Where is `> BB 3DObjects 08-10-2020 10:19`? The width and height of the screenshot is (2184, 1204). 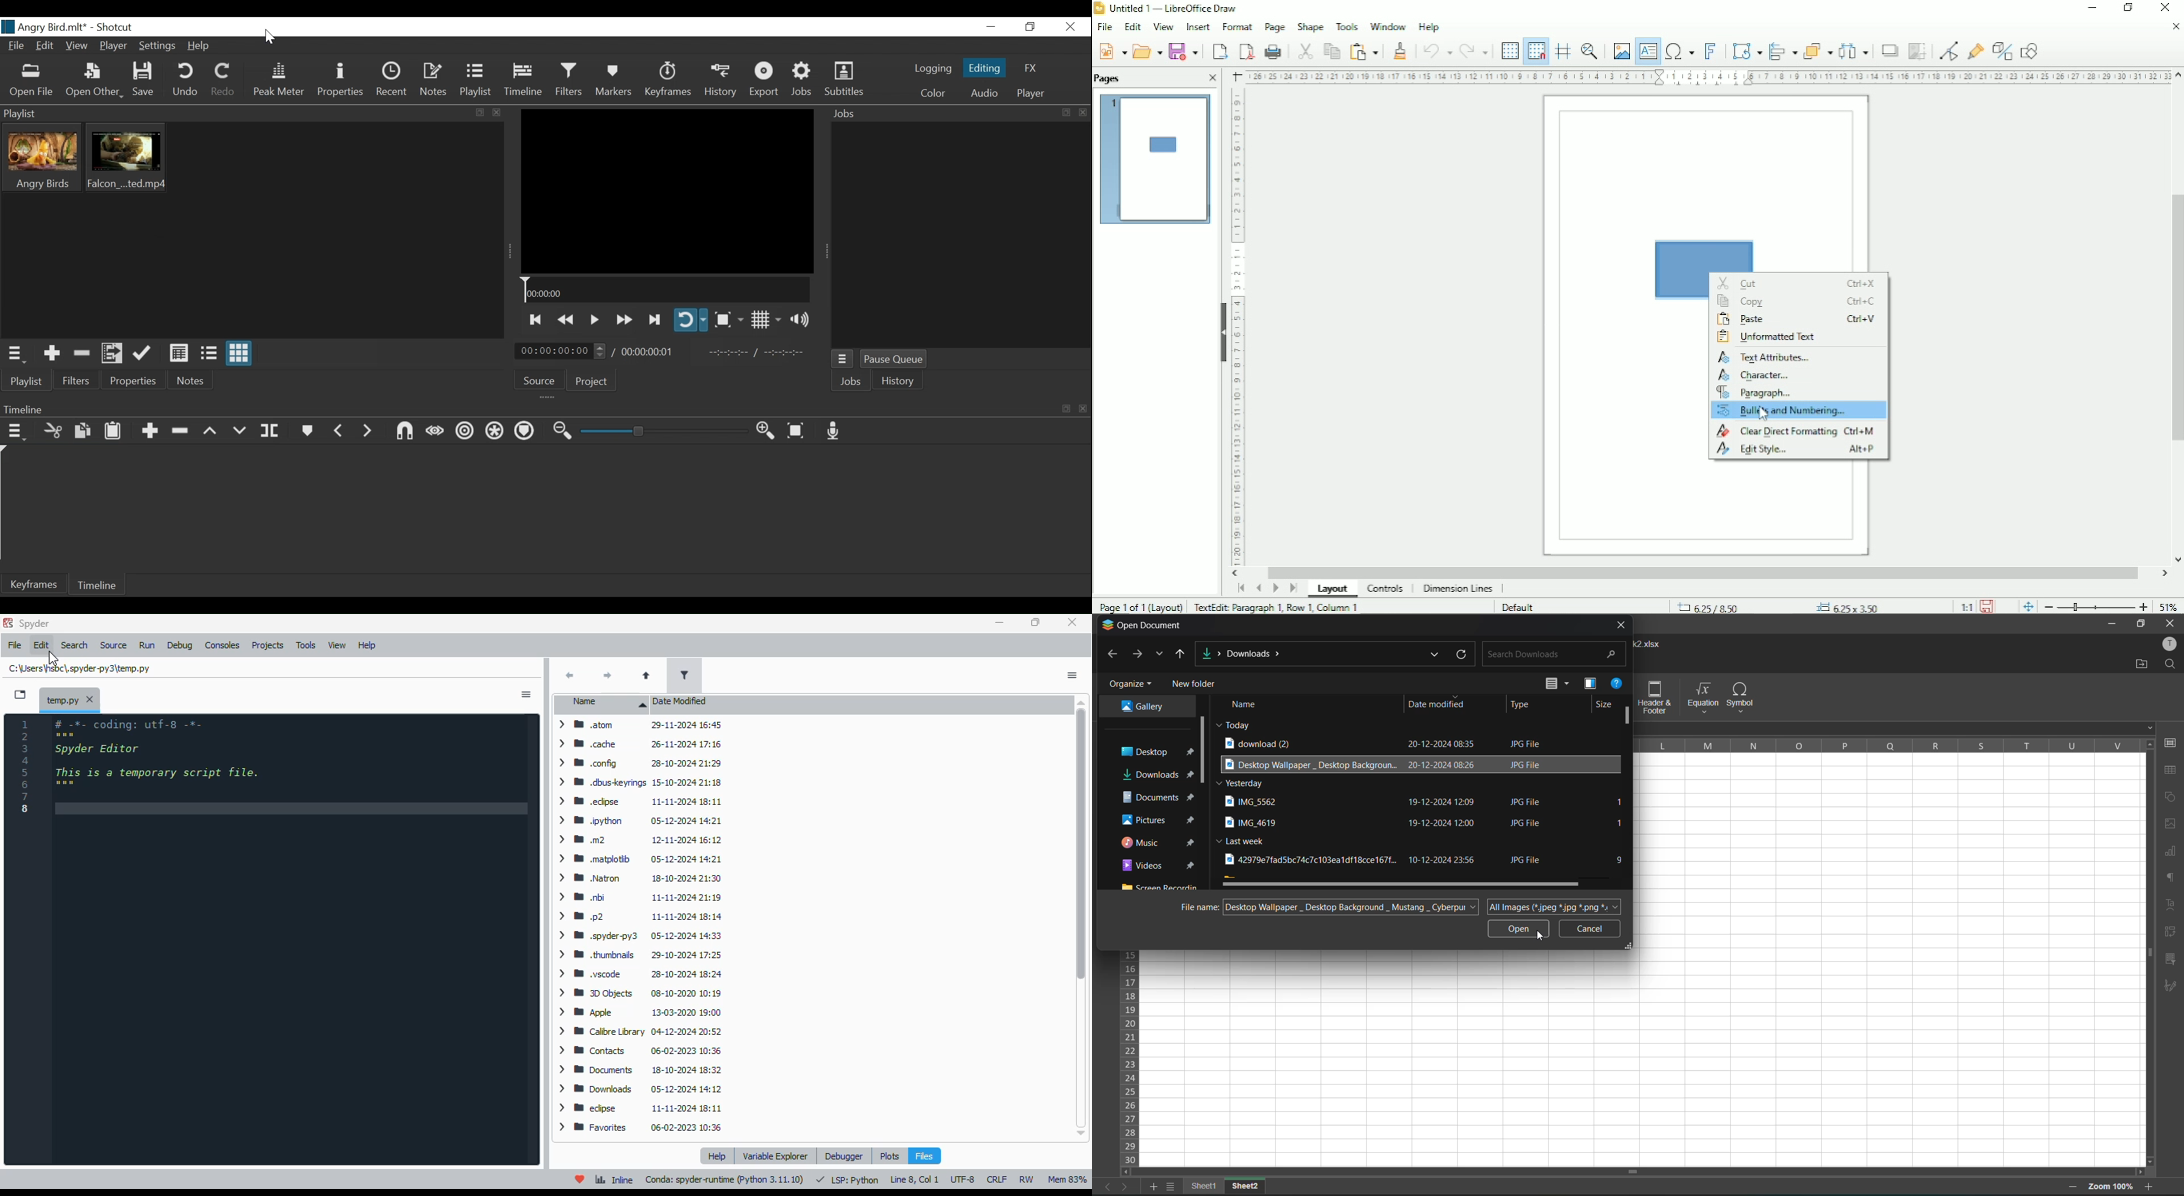
> BB 3DObjects 08-10-2020 10:19 is located at coordinates (640, 995).